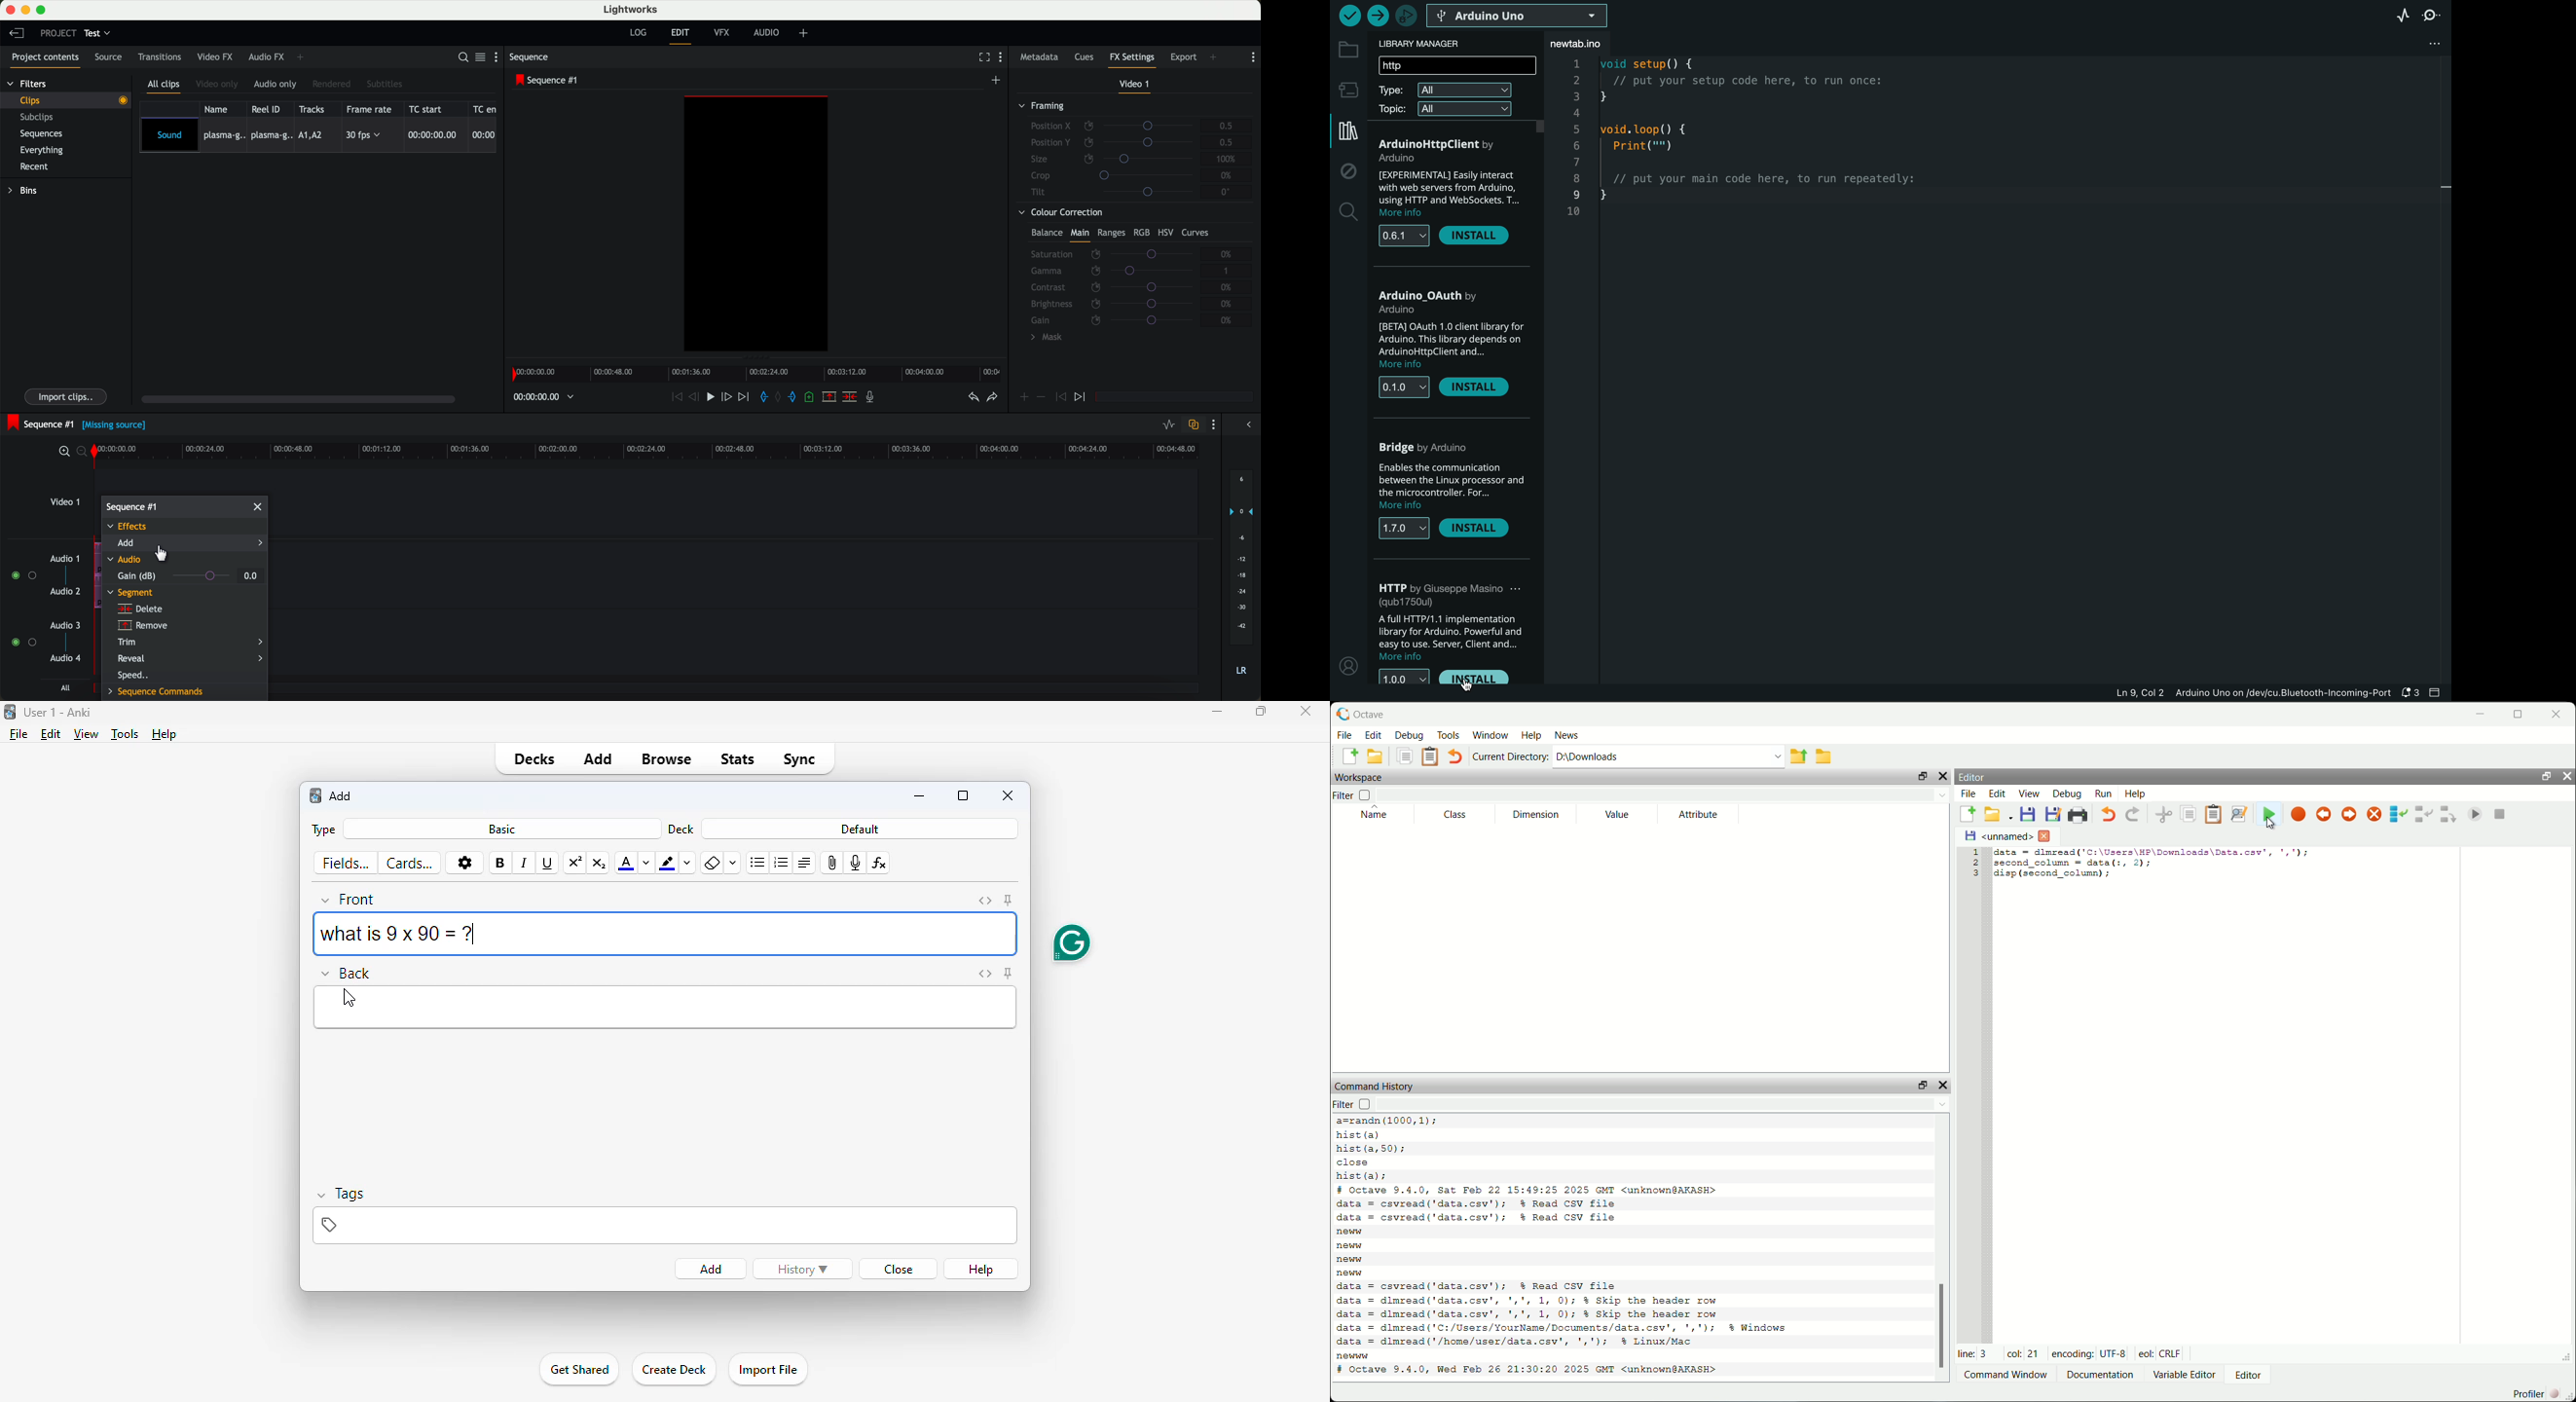  Describe the element at coordinates (1071, 942) in the screenshot. I see `grammarly extension` at that location.